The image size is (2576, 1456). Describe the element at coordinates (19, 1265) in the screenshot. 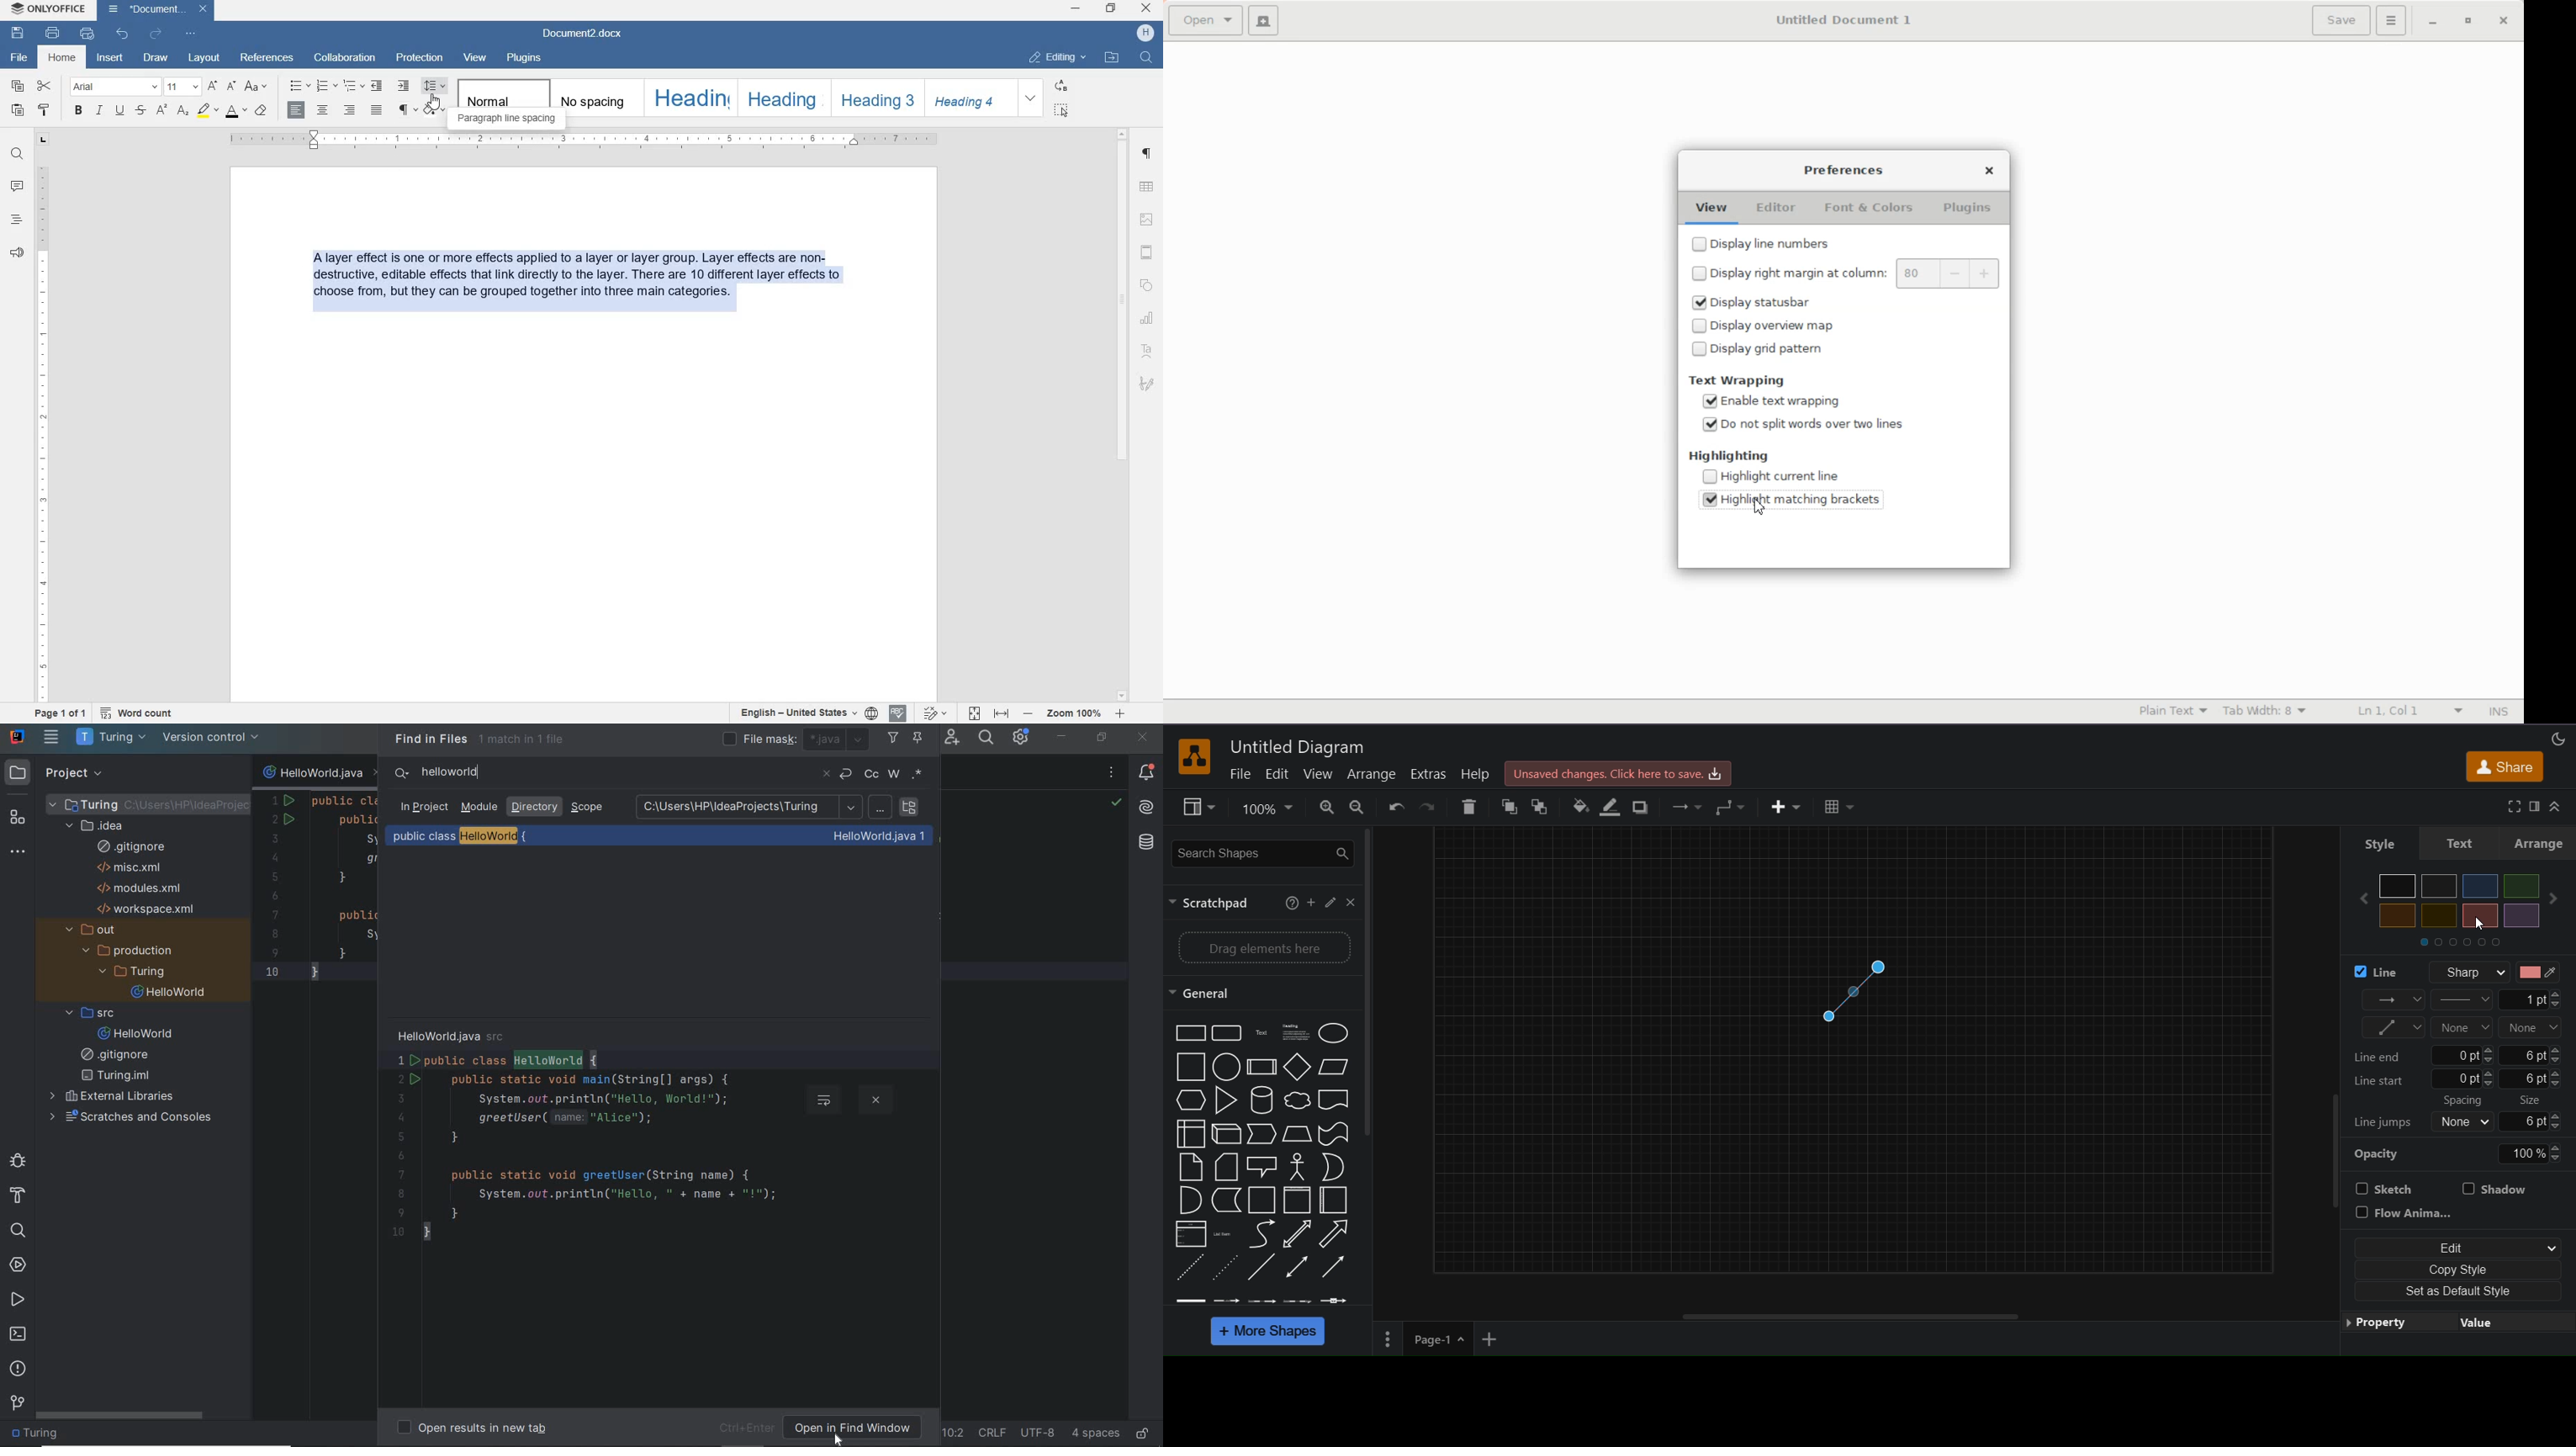

I see `services` at that location.